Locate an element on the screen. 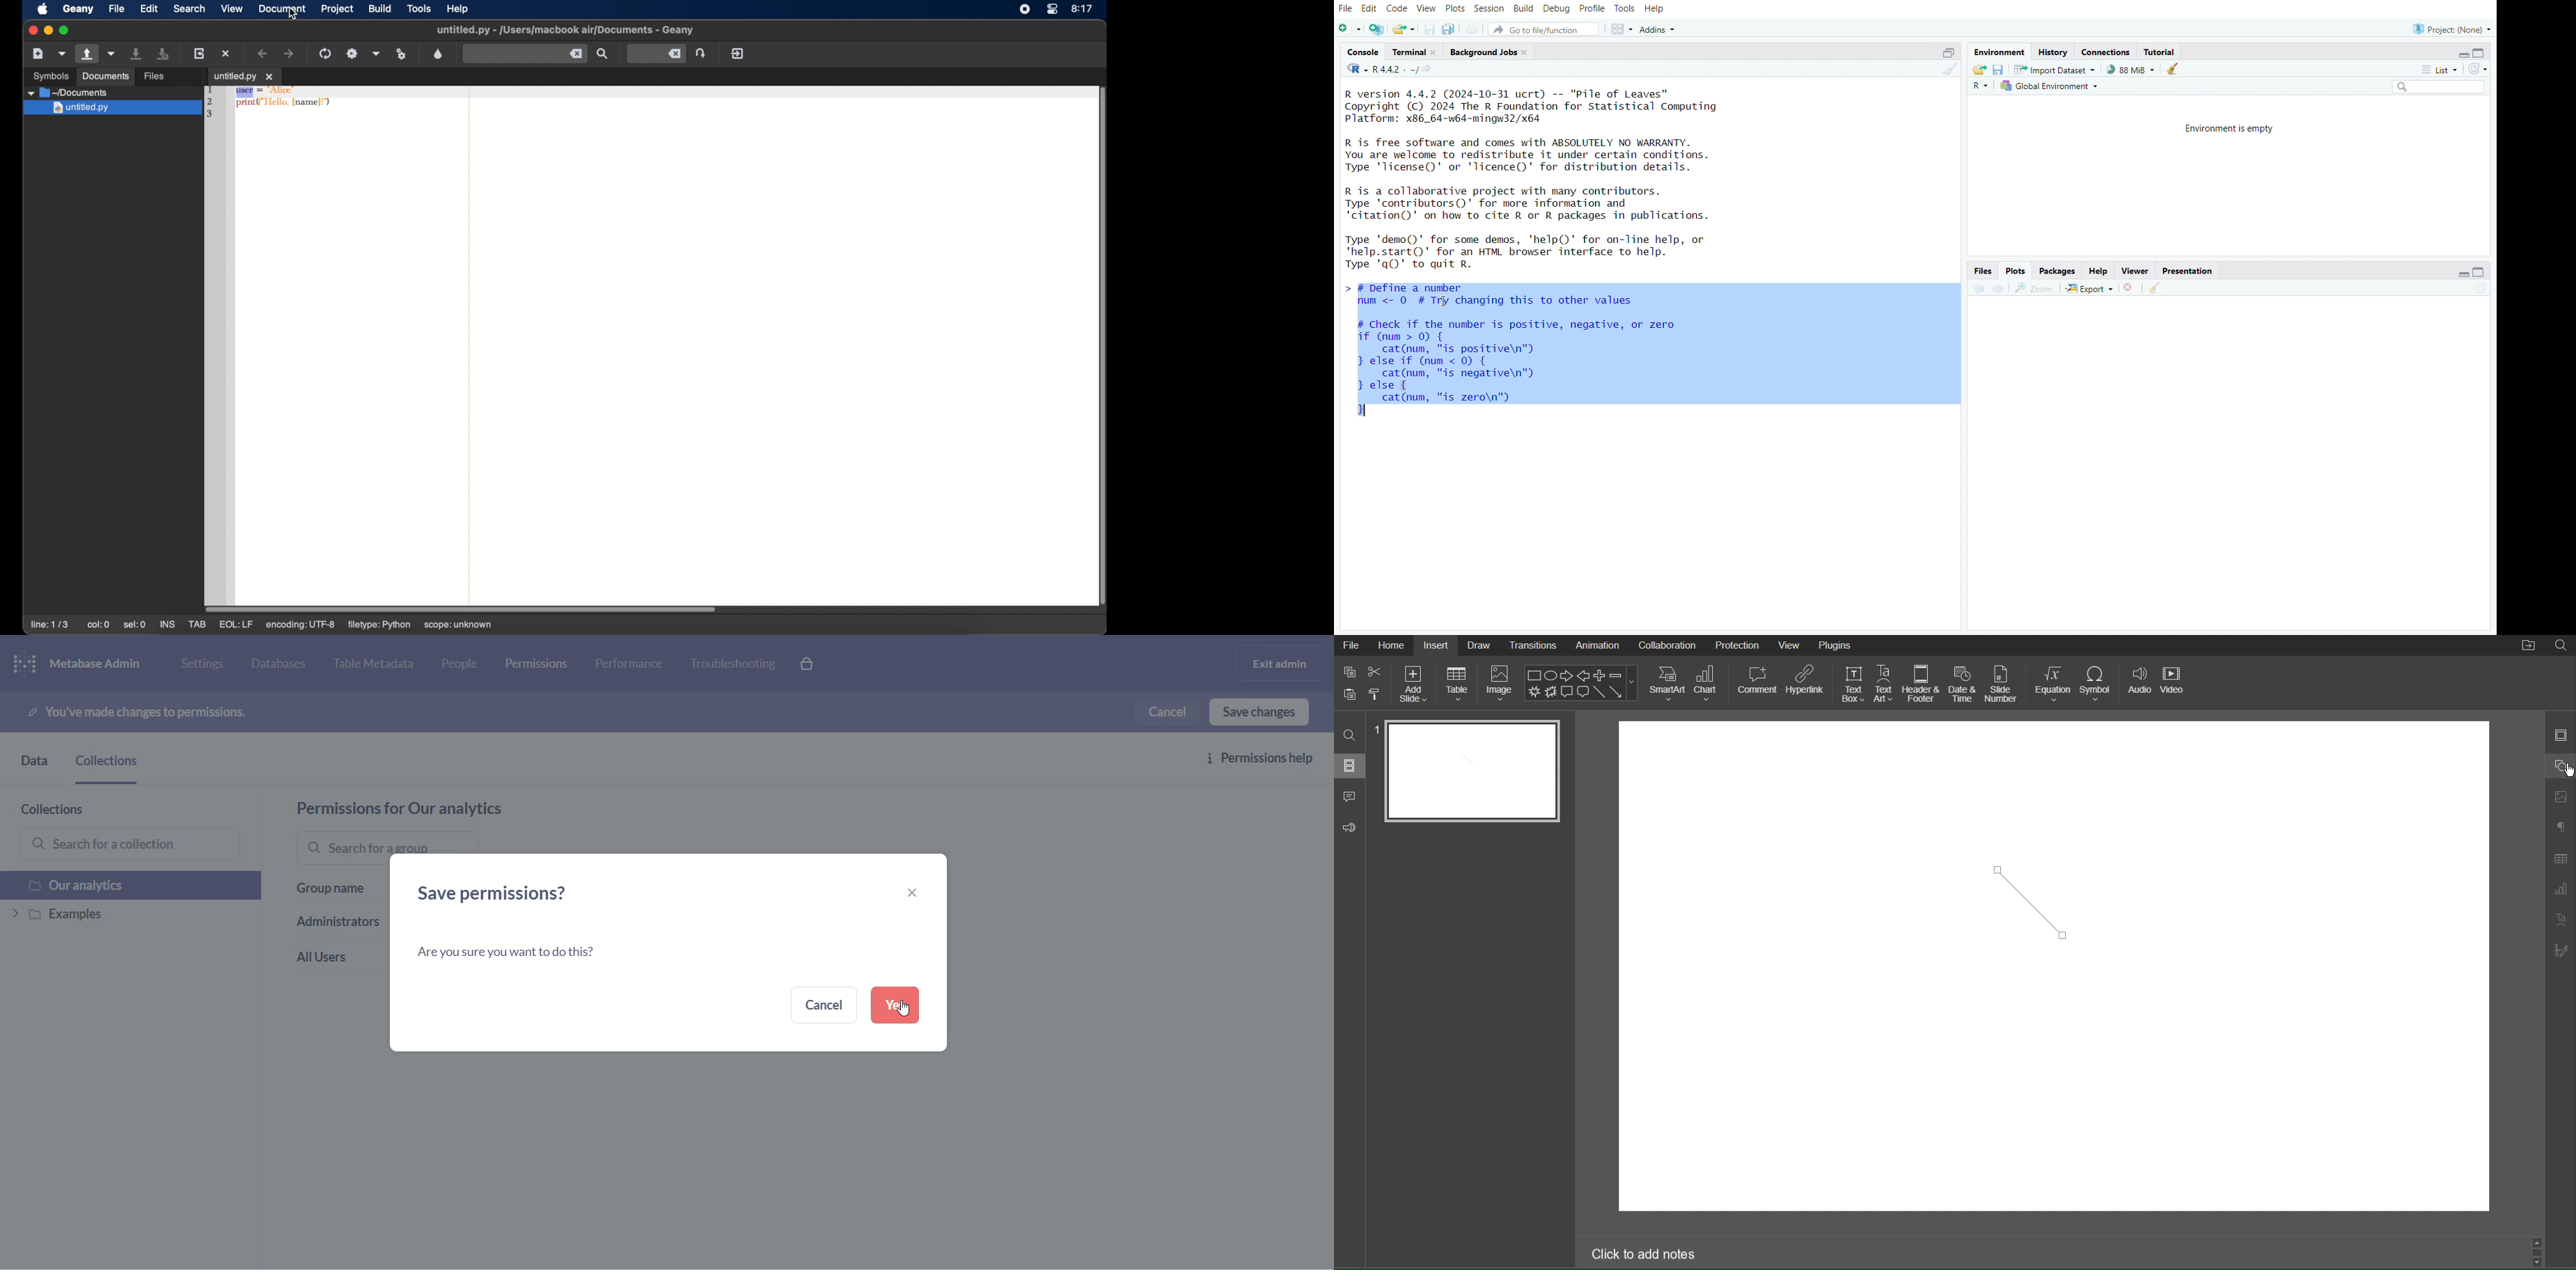 This screenshot has height=1288, width=2576. plots is located at coordinates (1455, 8).